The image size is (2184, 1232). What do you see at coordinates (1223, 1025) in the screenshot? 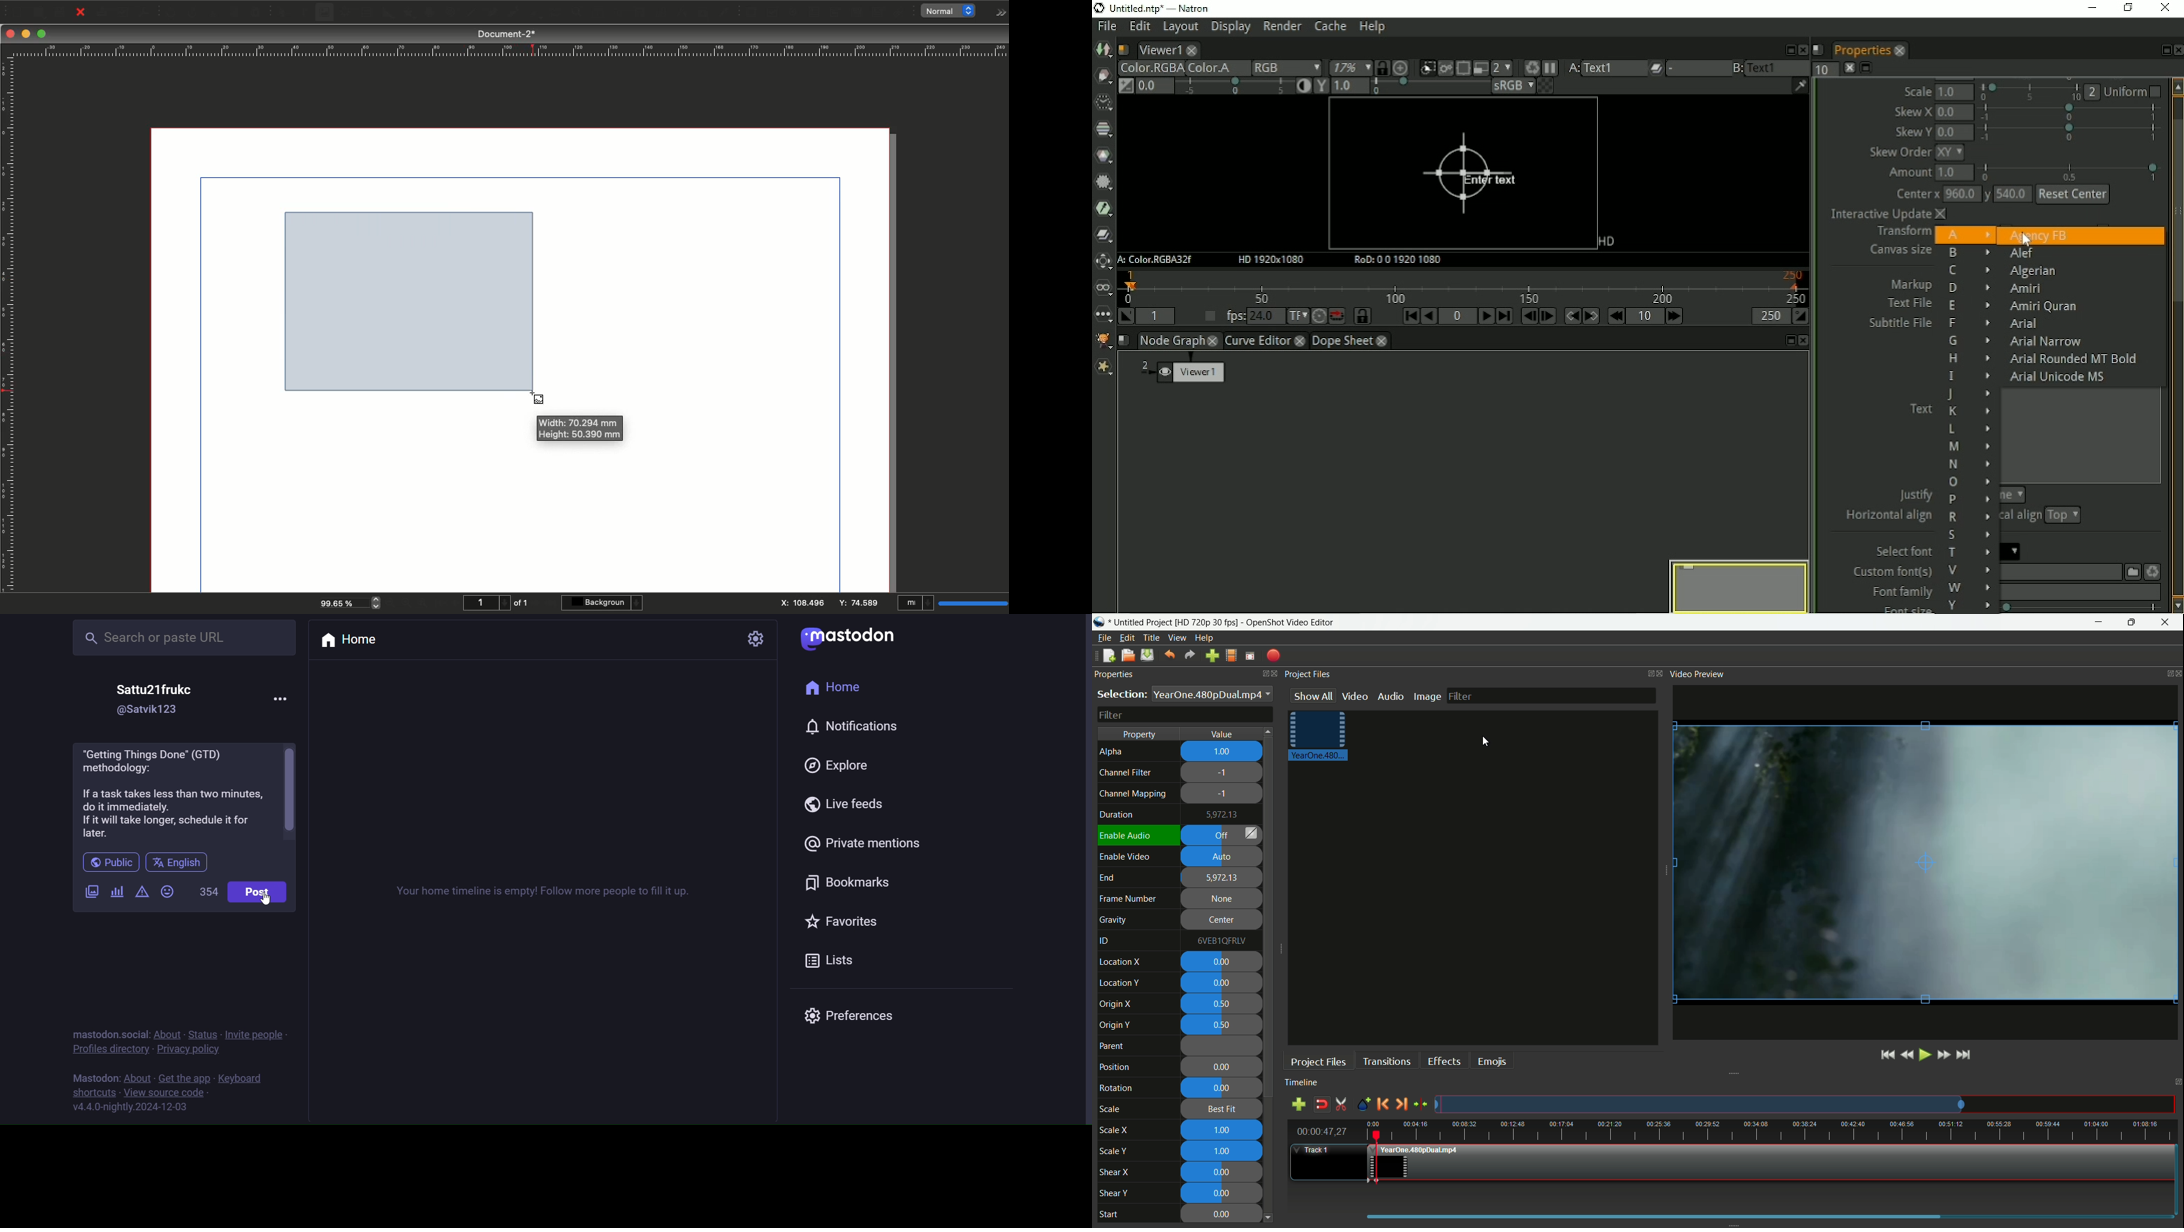
I see `0.50` at bounding box center [1223, 1025].